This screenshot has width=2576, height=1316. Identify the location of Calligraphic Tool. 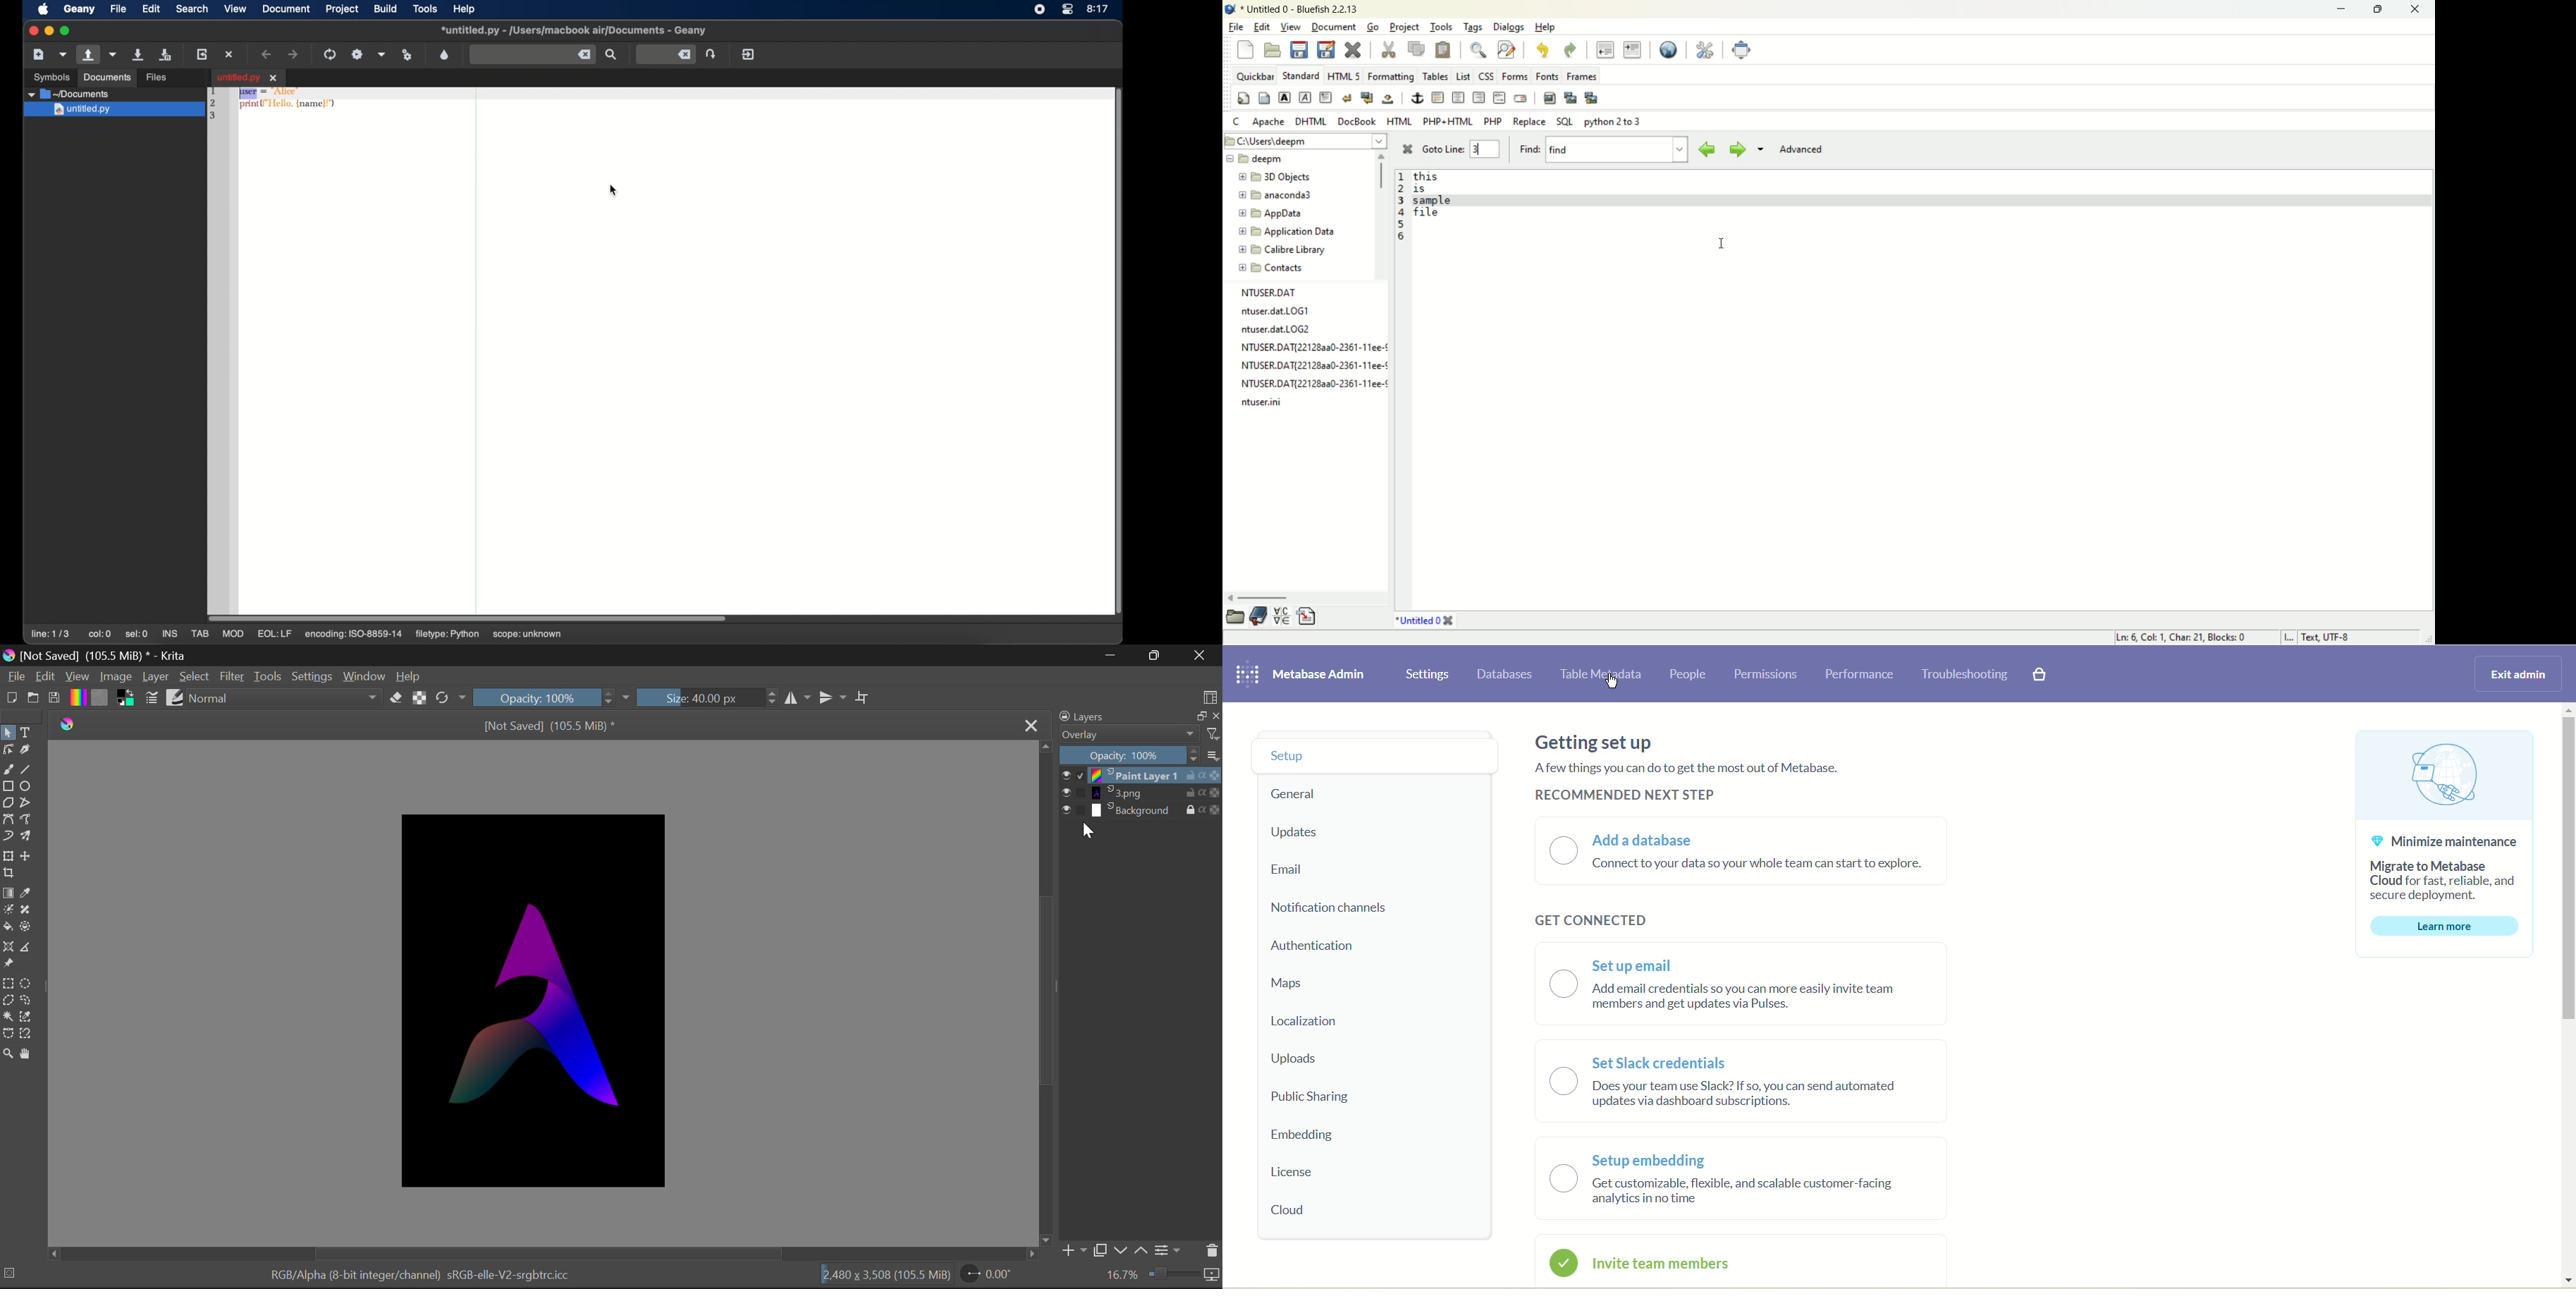
(29, 750).